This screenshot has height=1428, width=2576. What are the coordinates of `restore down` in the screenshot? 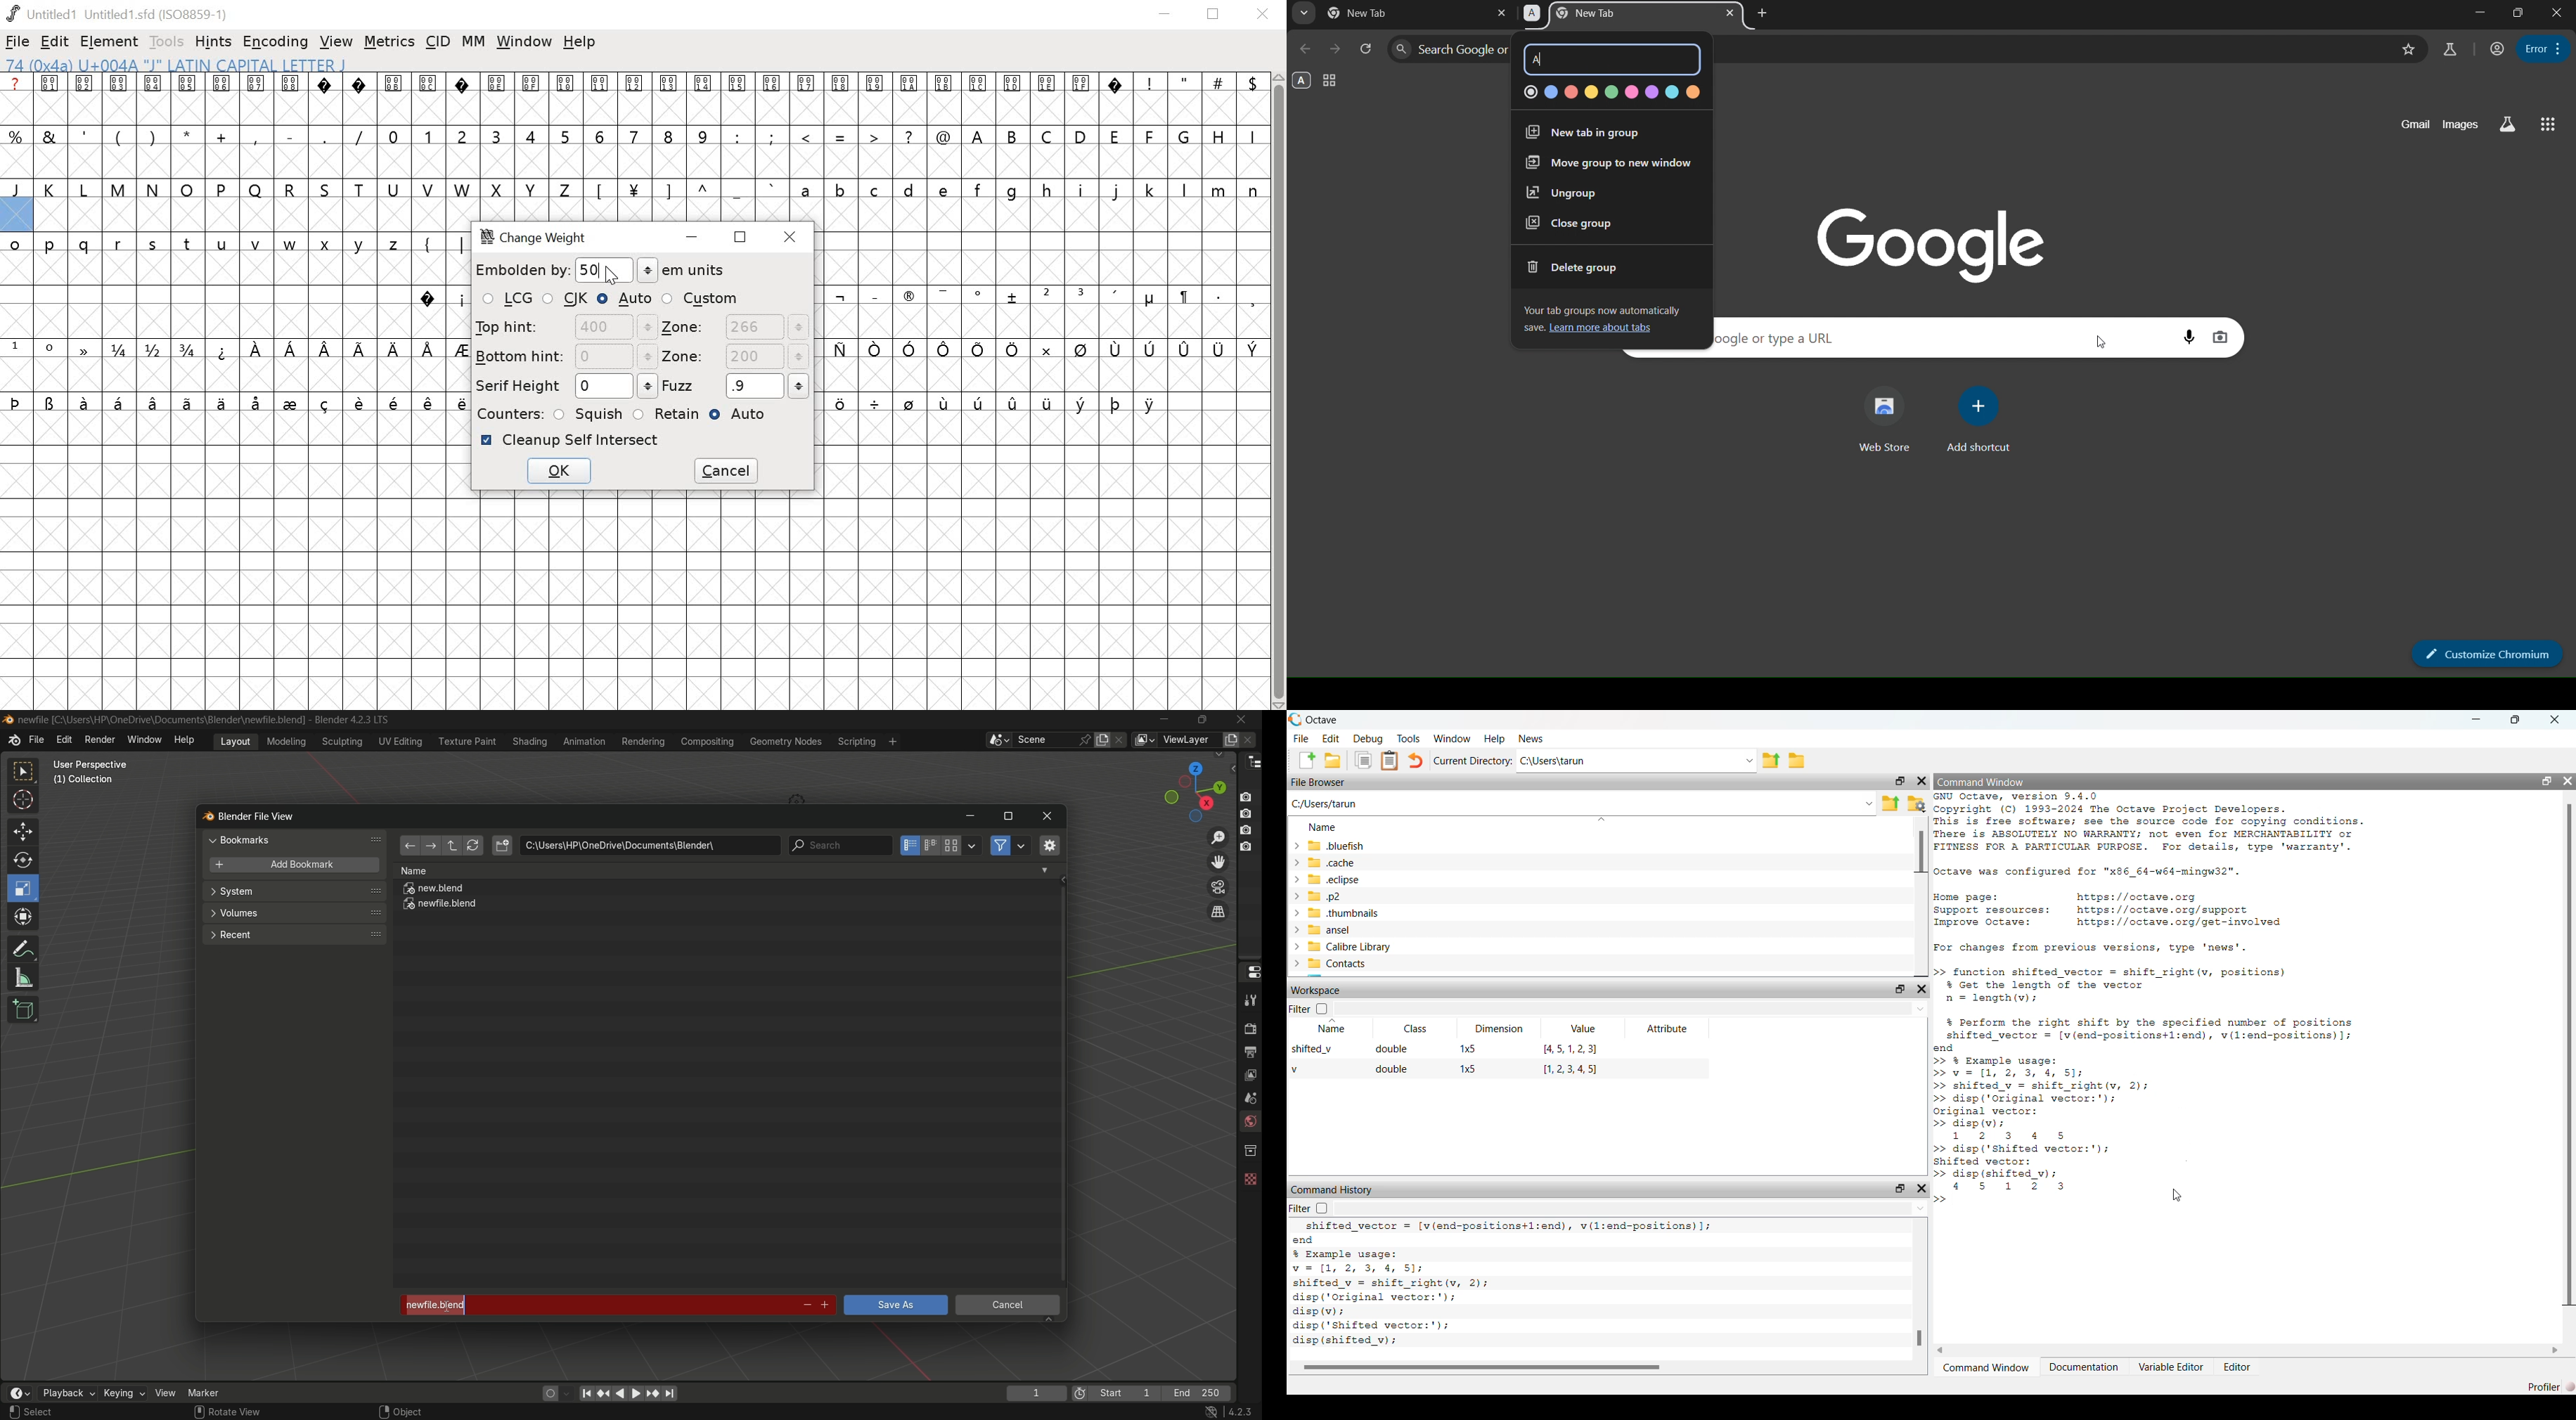 It's located at (1214, 14).